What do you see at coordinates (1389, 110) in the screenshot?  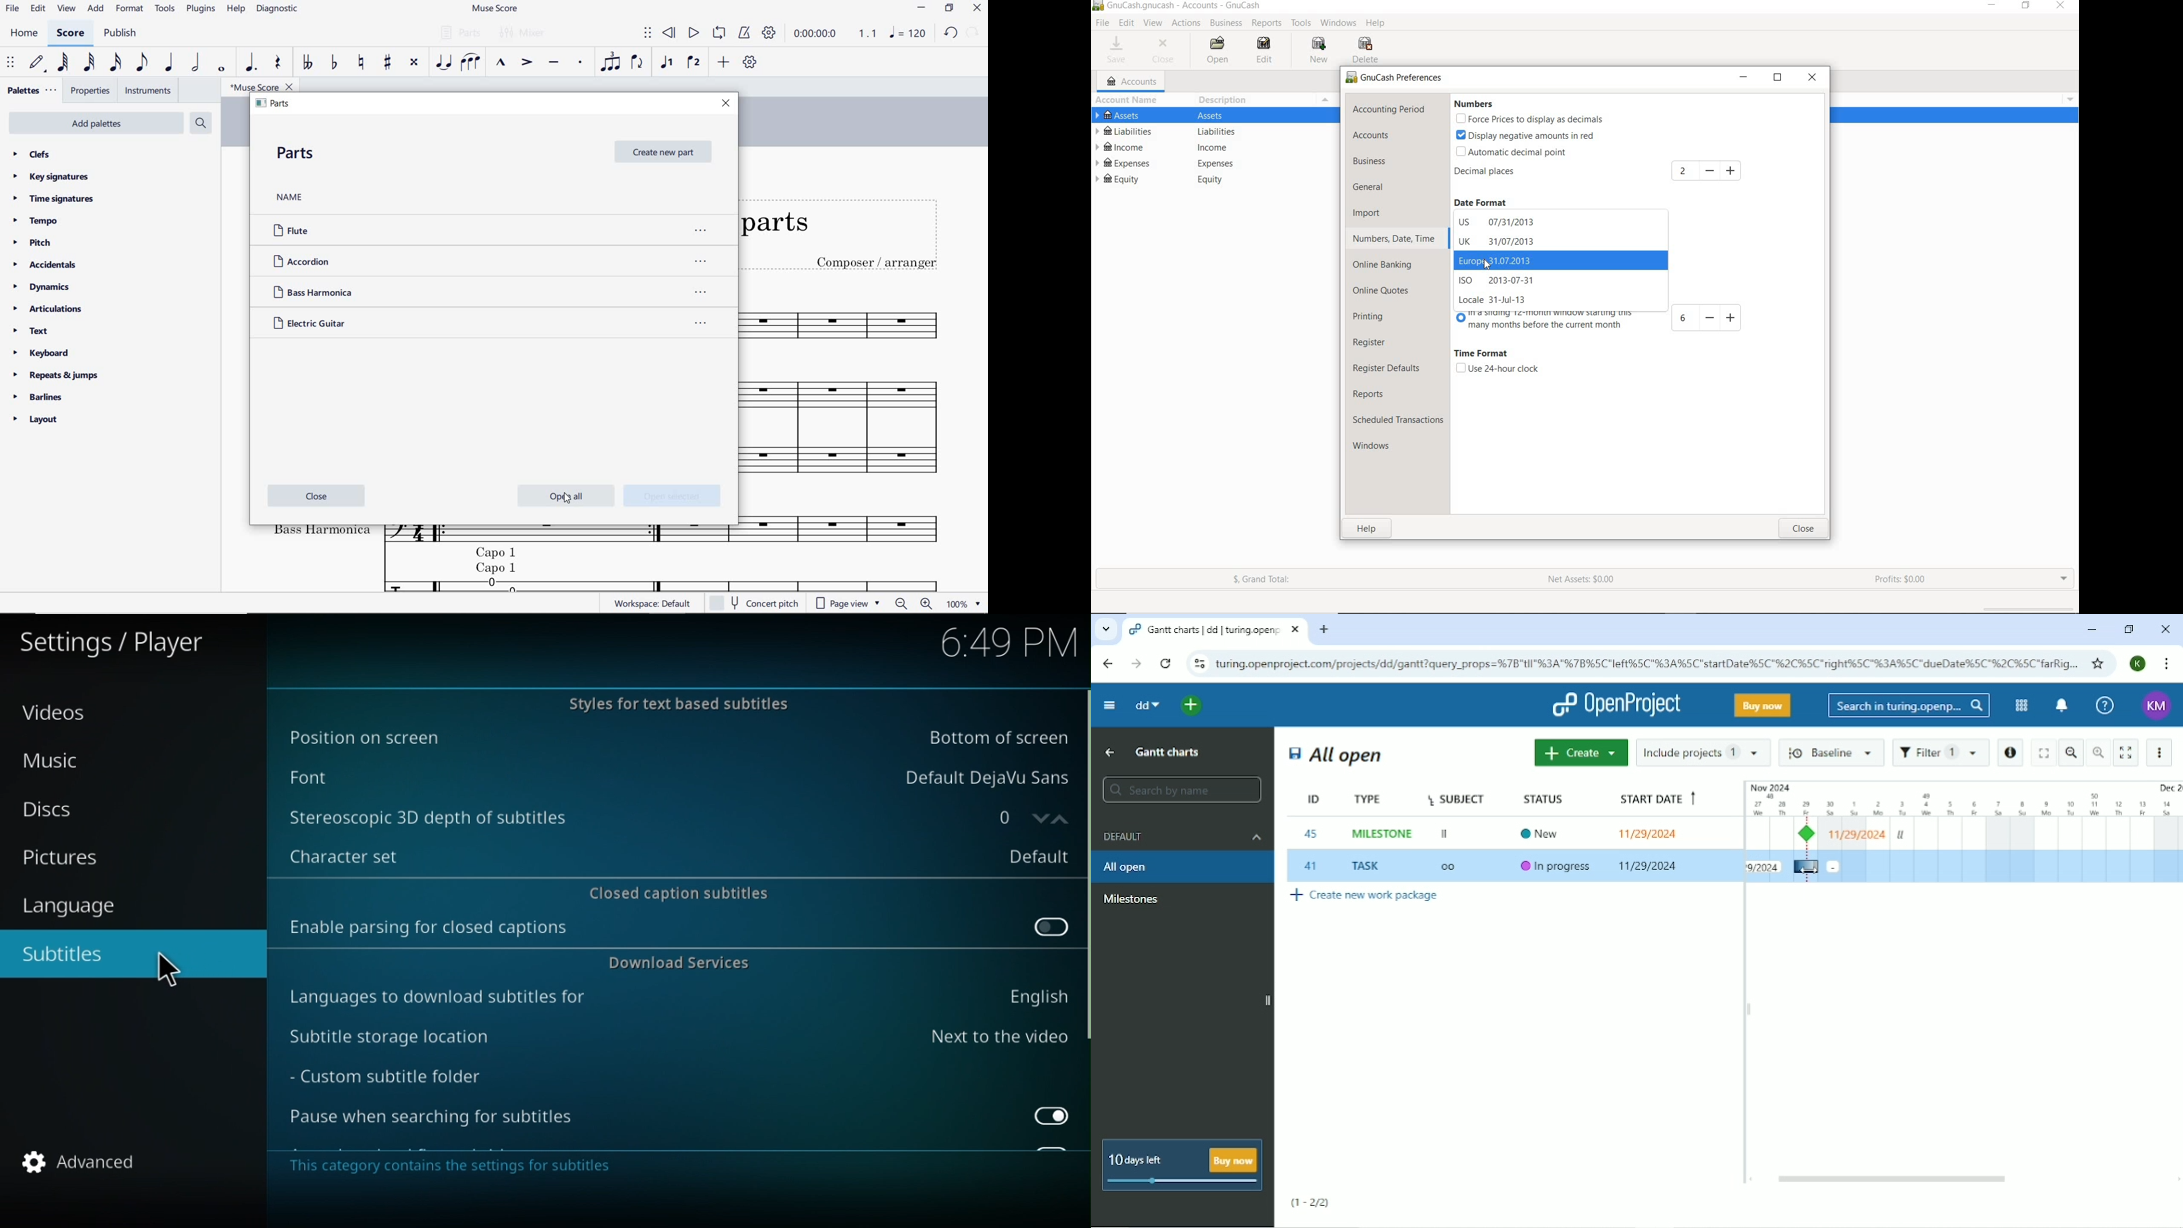 I see `accounting period` at bounding box center [1389, 110].